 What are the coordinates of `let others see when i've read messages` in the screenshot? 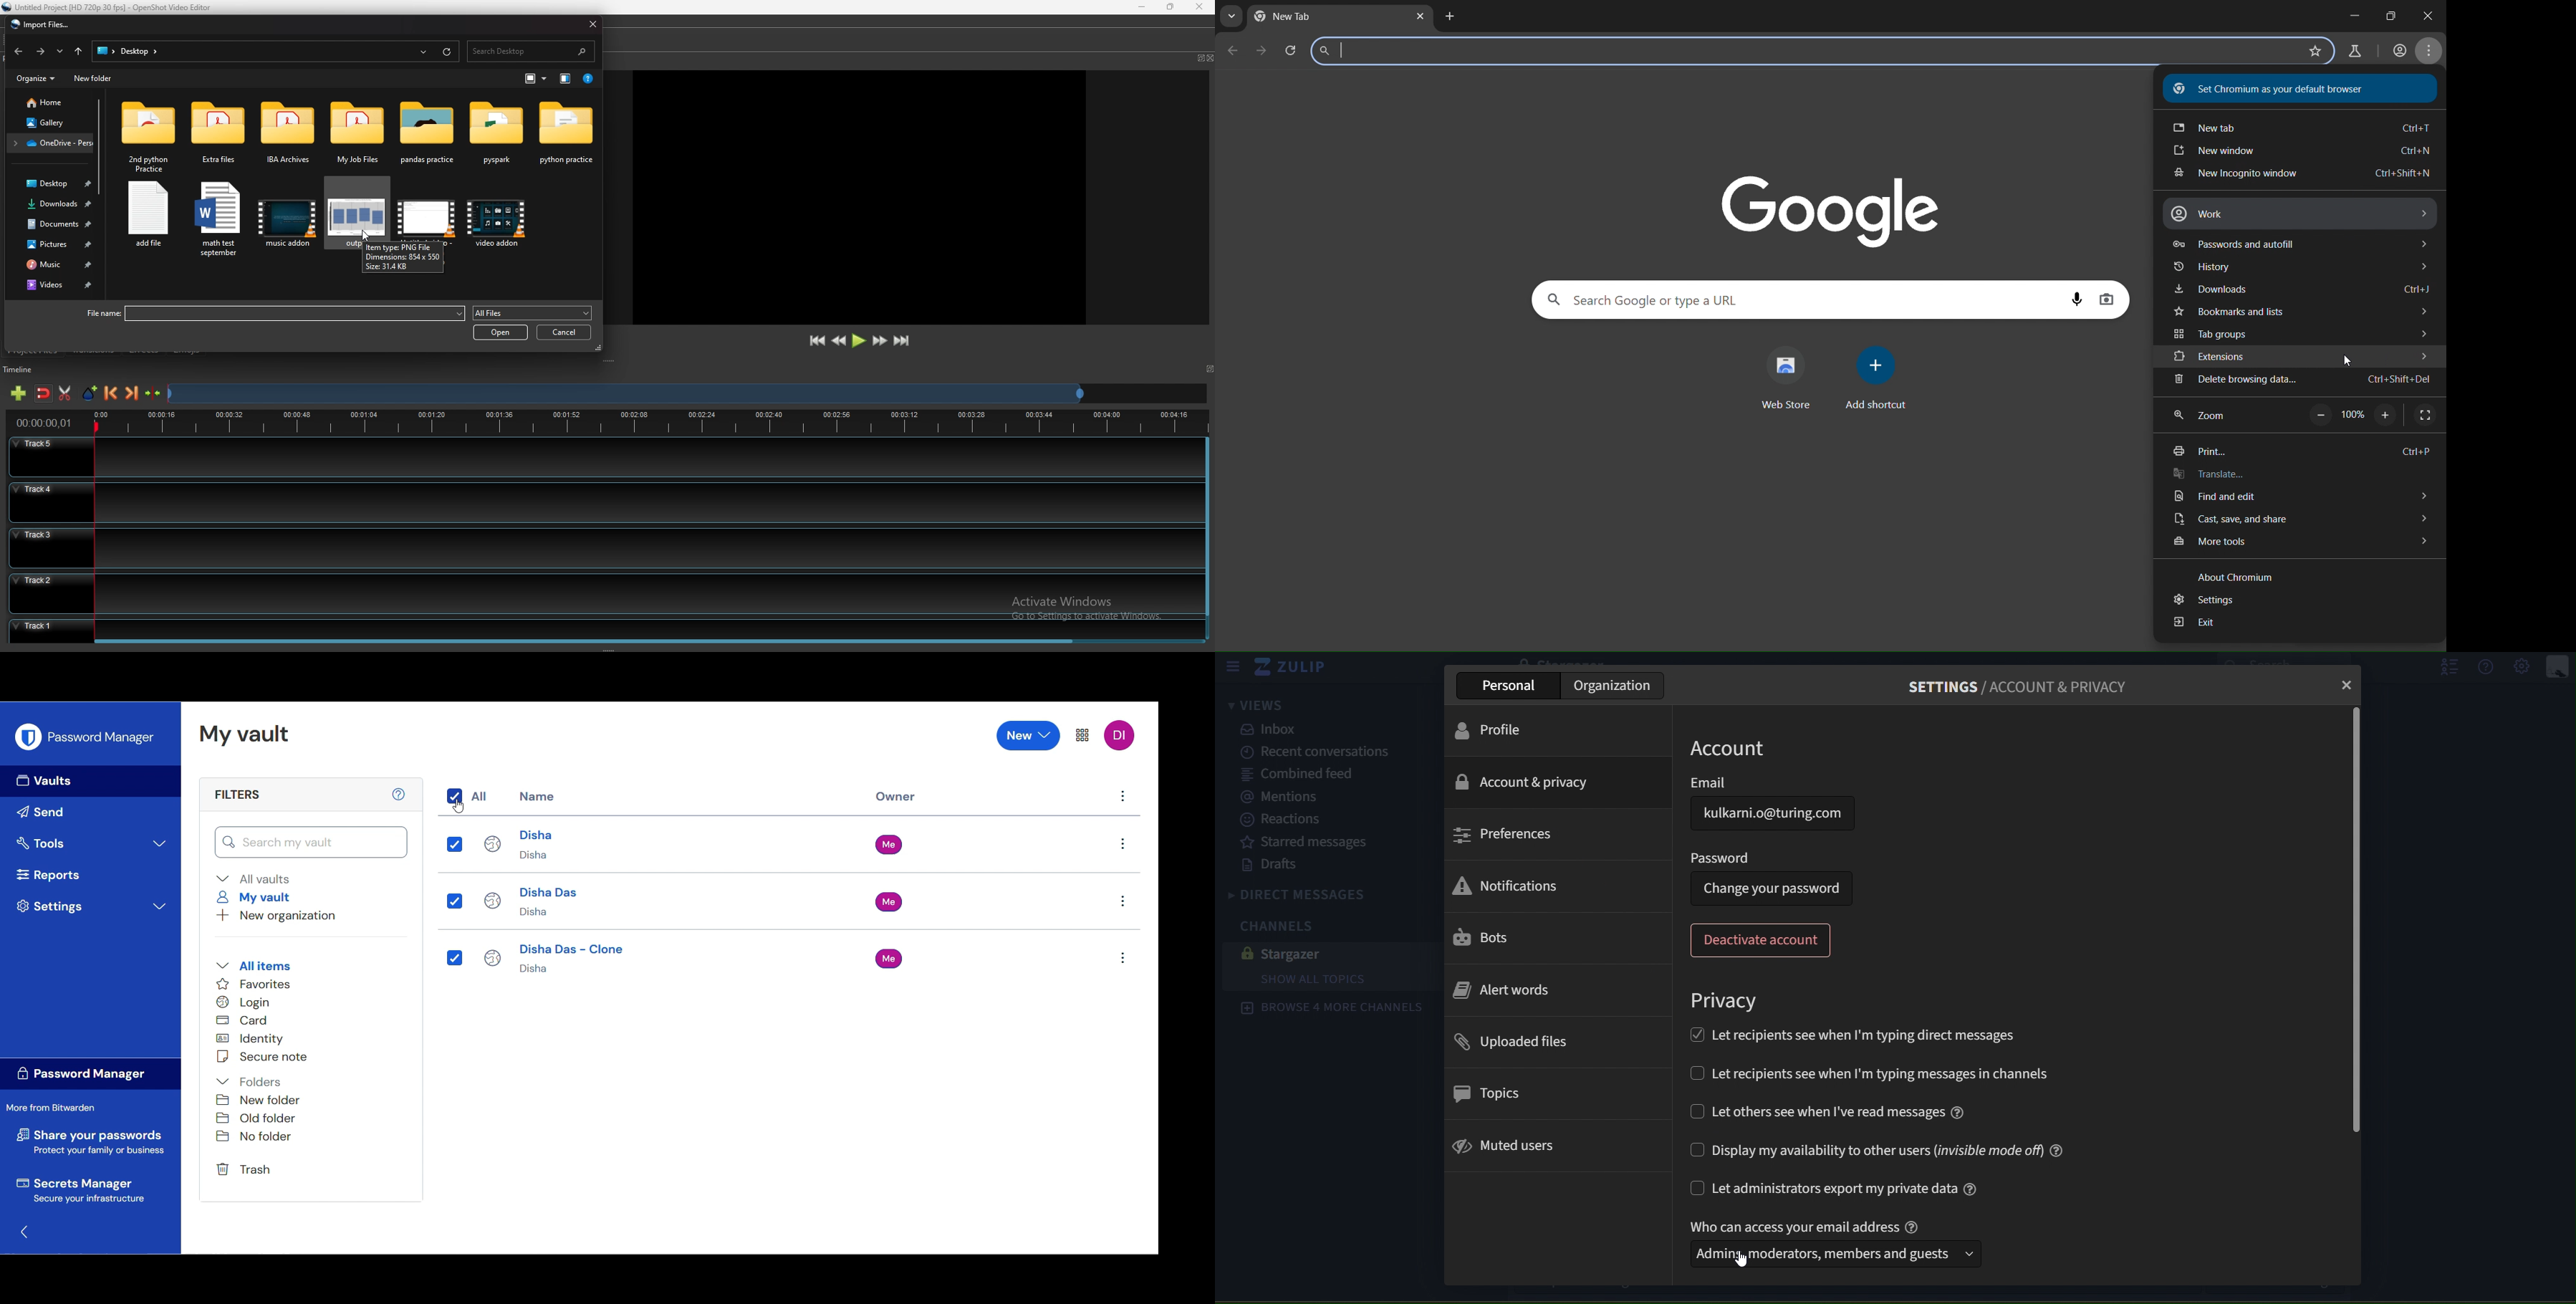 It's located at (1827, 1111).